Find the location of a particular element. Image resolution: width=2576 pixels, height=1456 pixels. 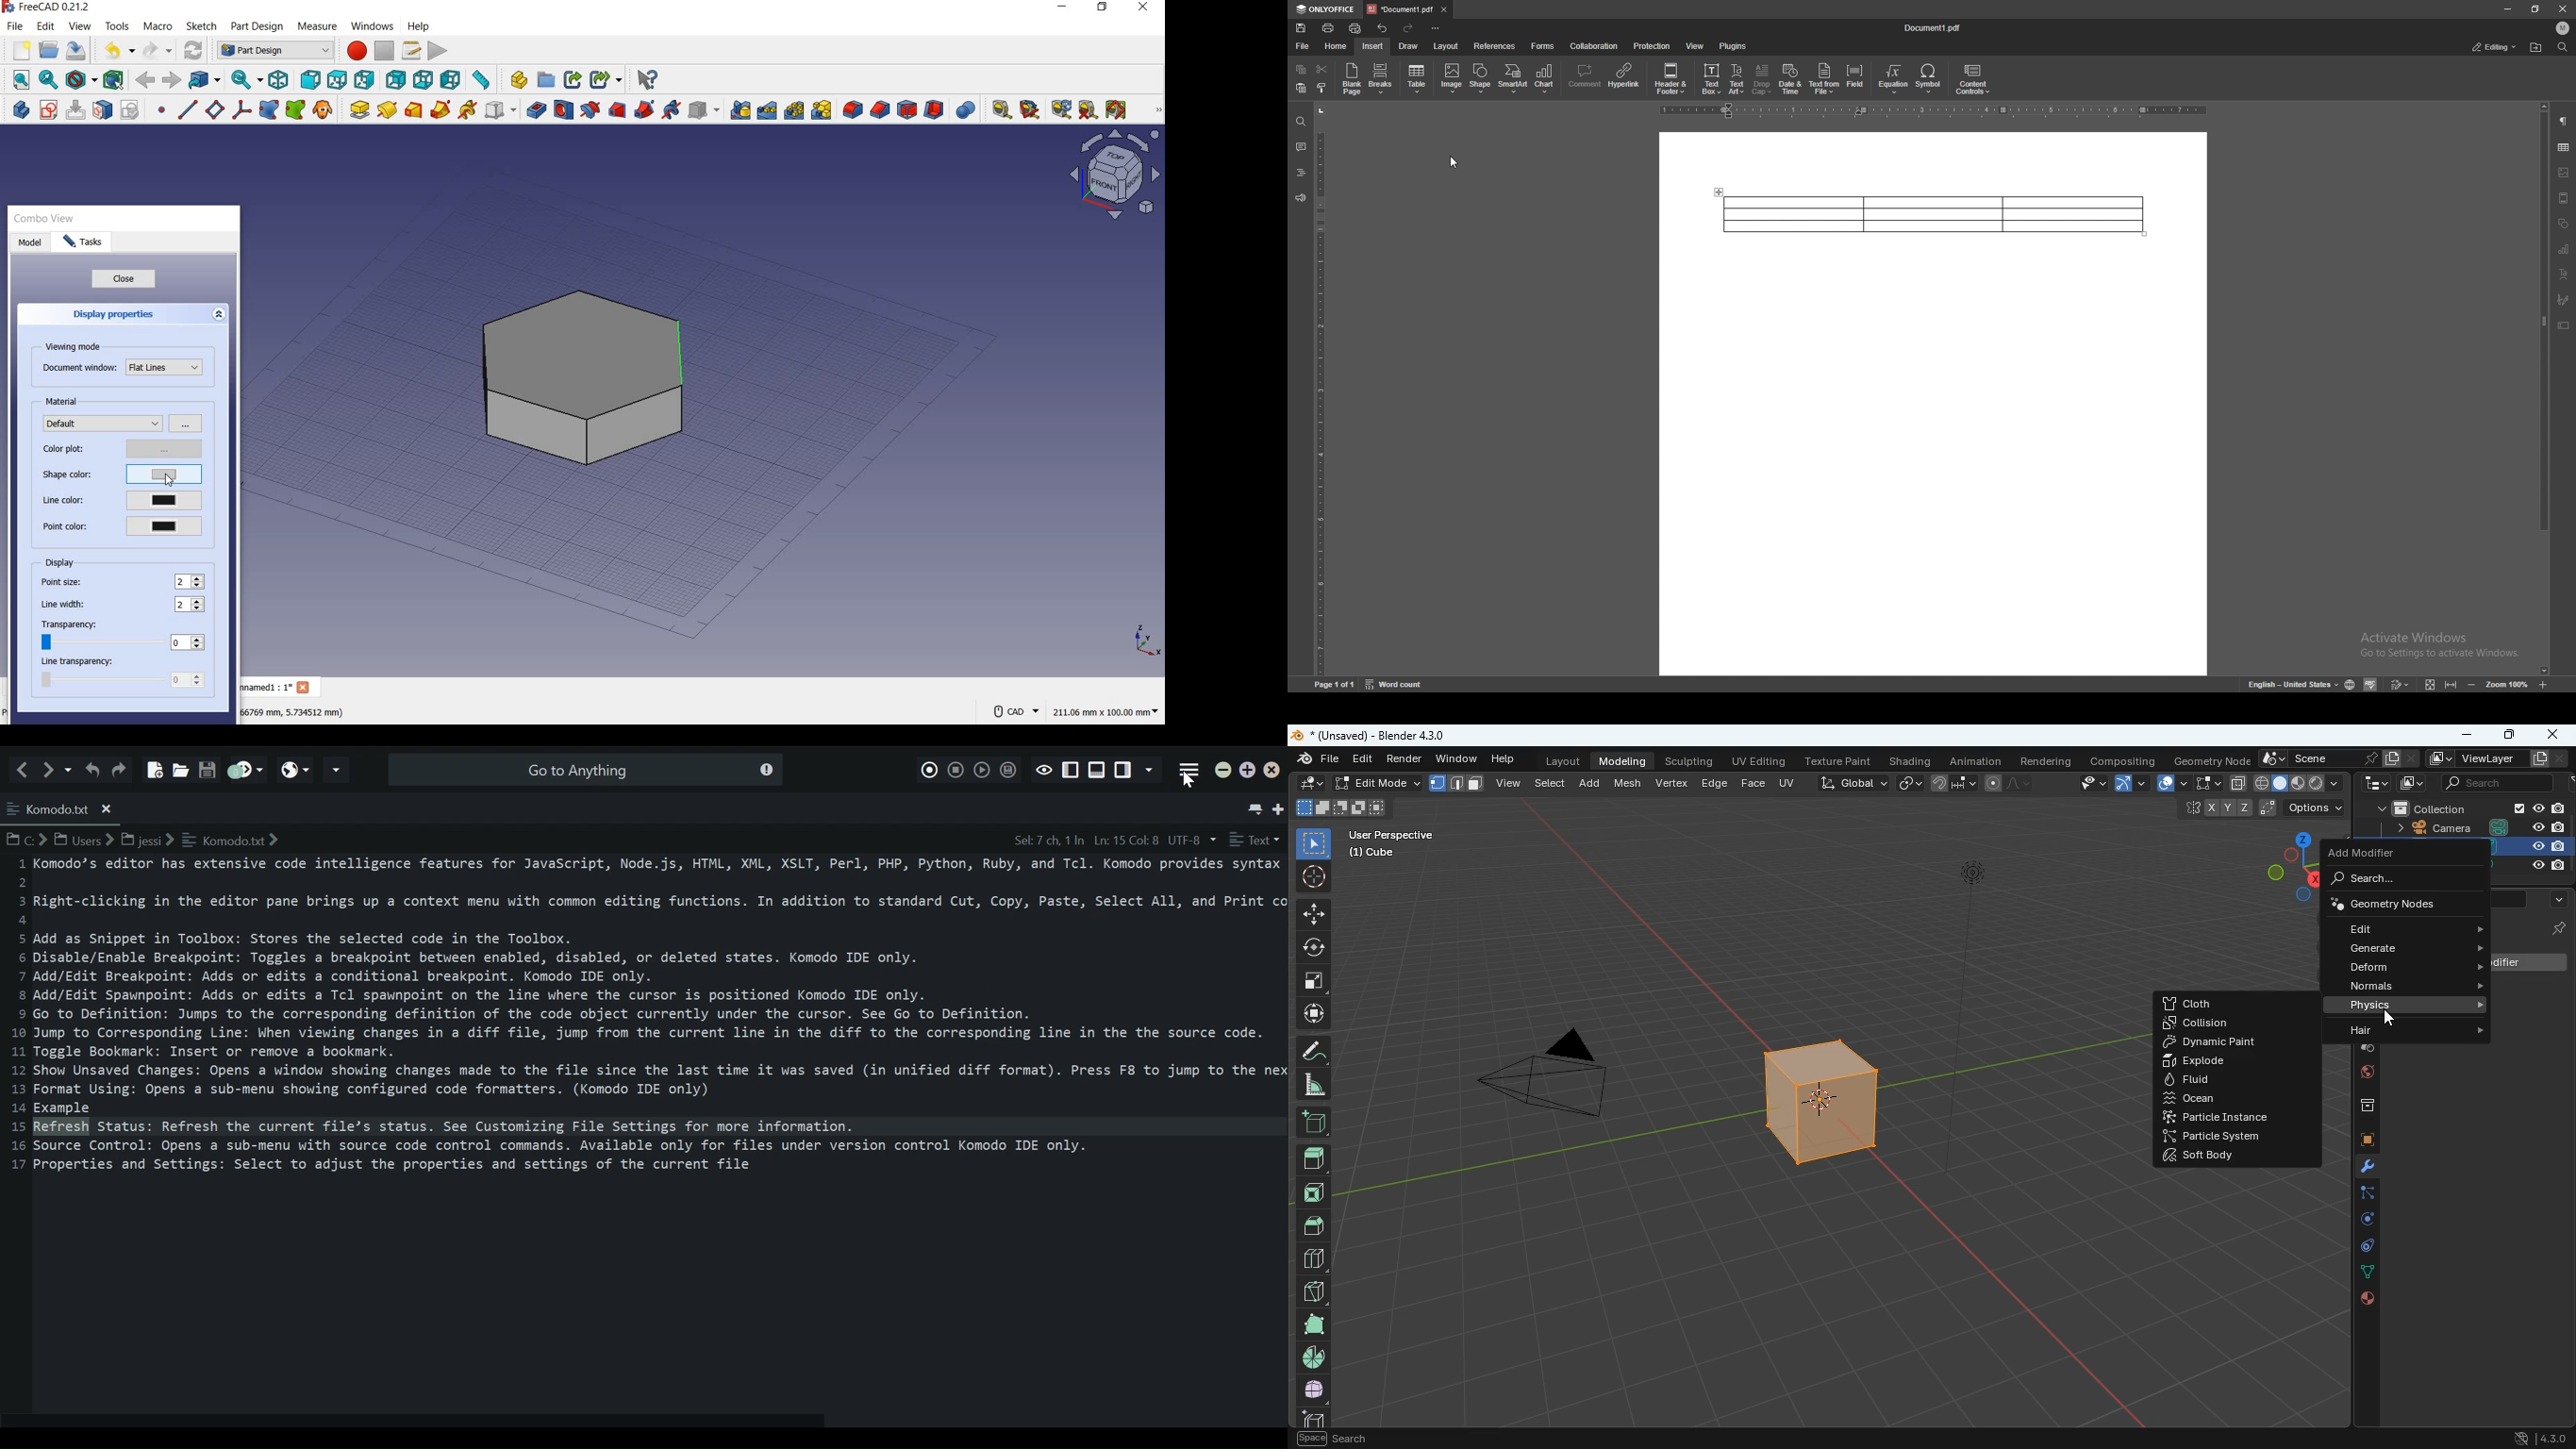

front is located at coordinates (310, 80).